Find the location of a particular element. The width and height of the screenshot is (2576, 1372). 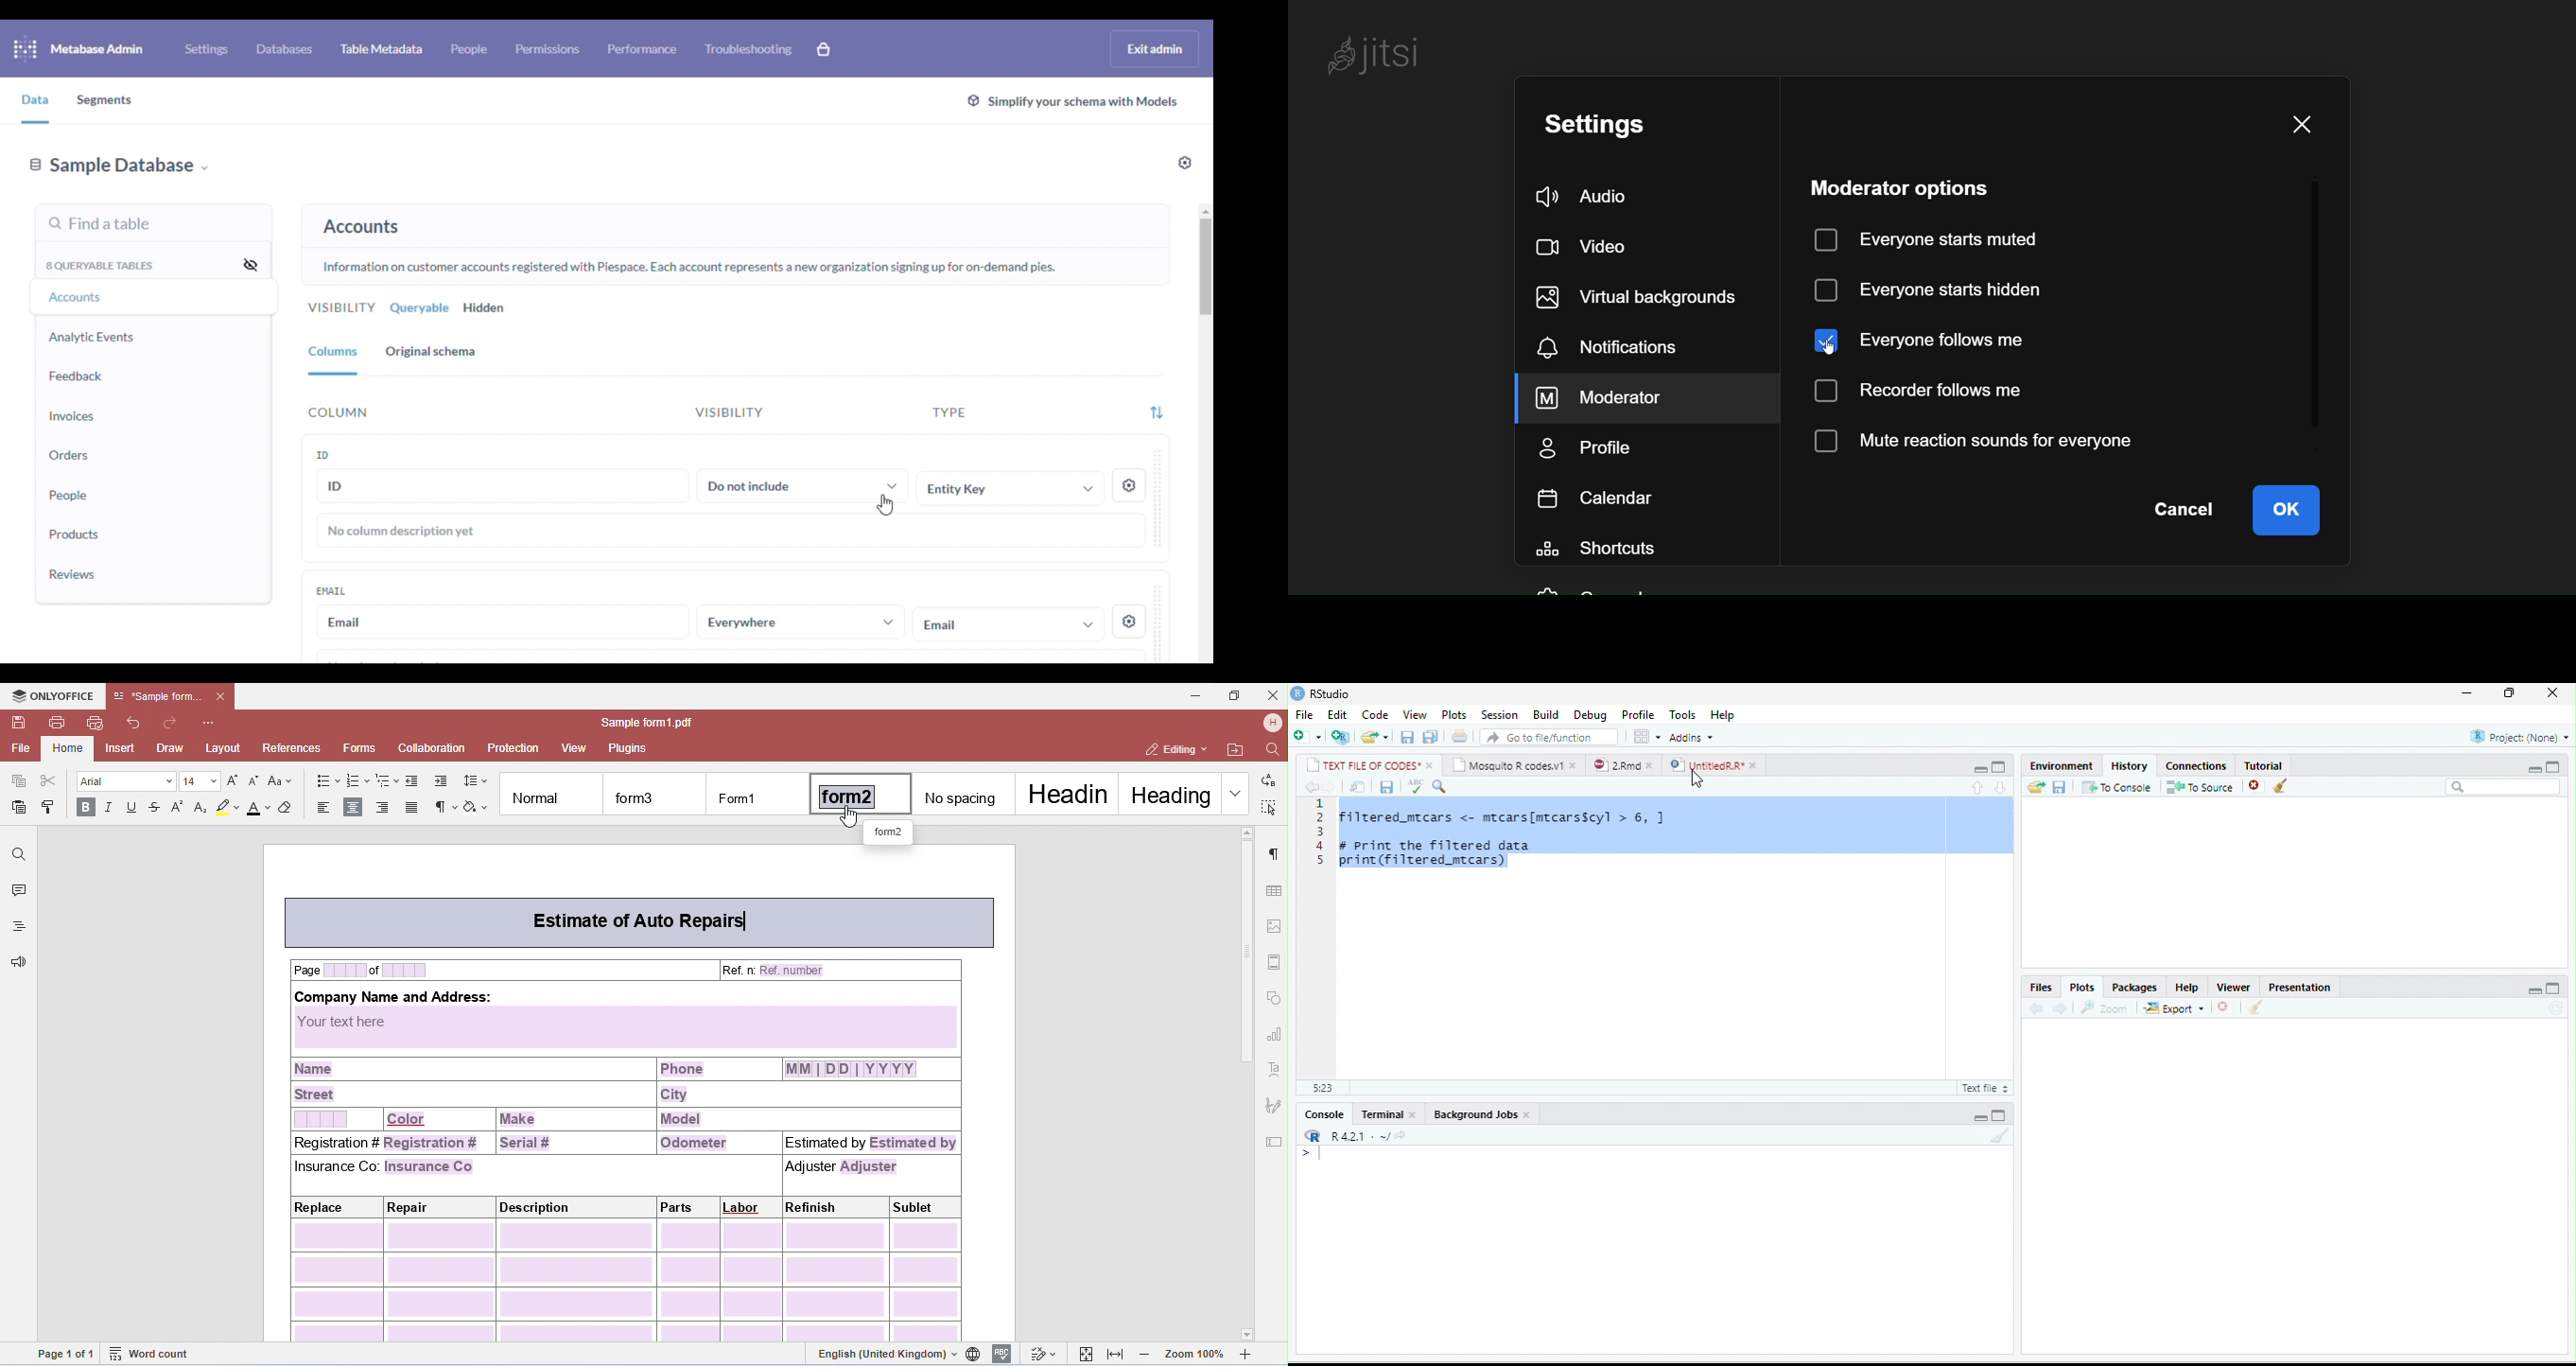

View is located at coordinates (1415, 714).